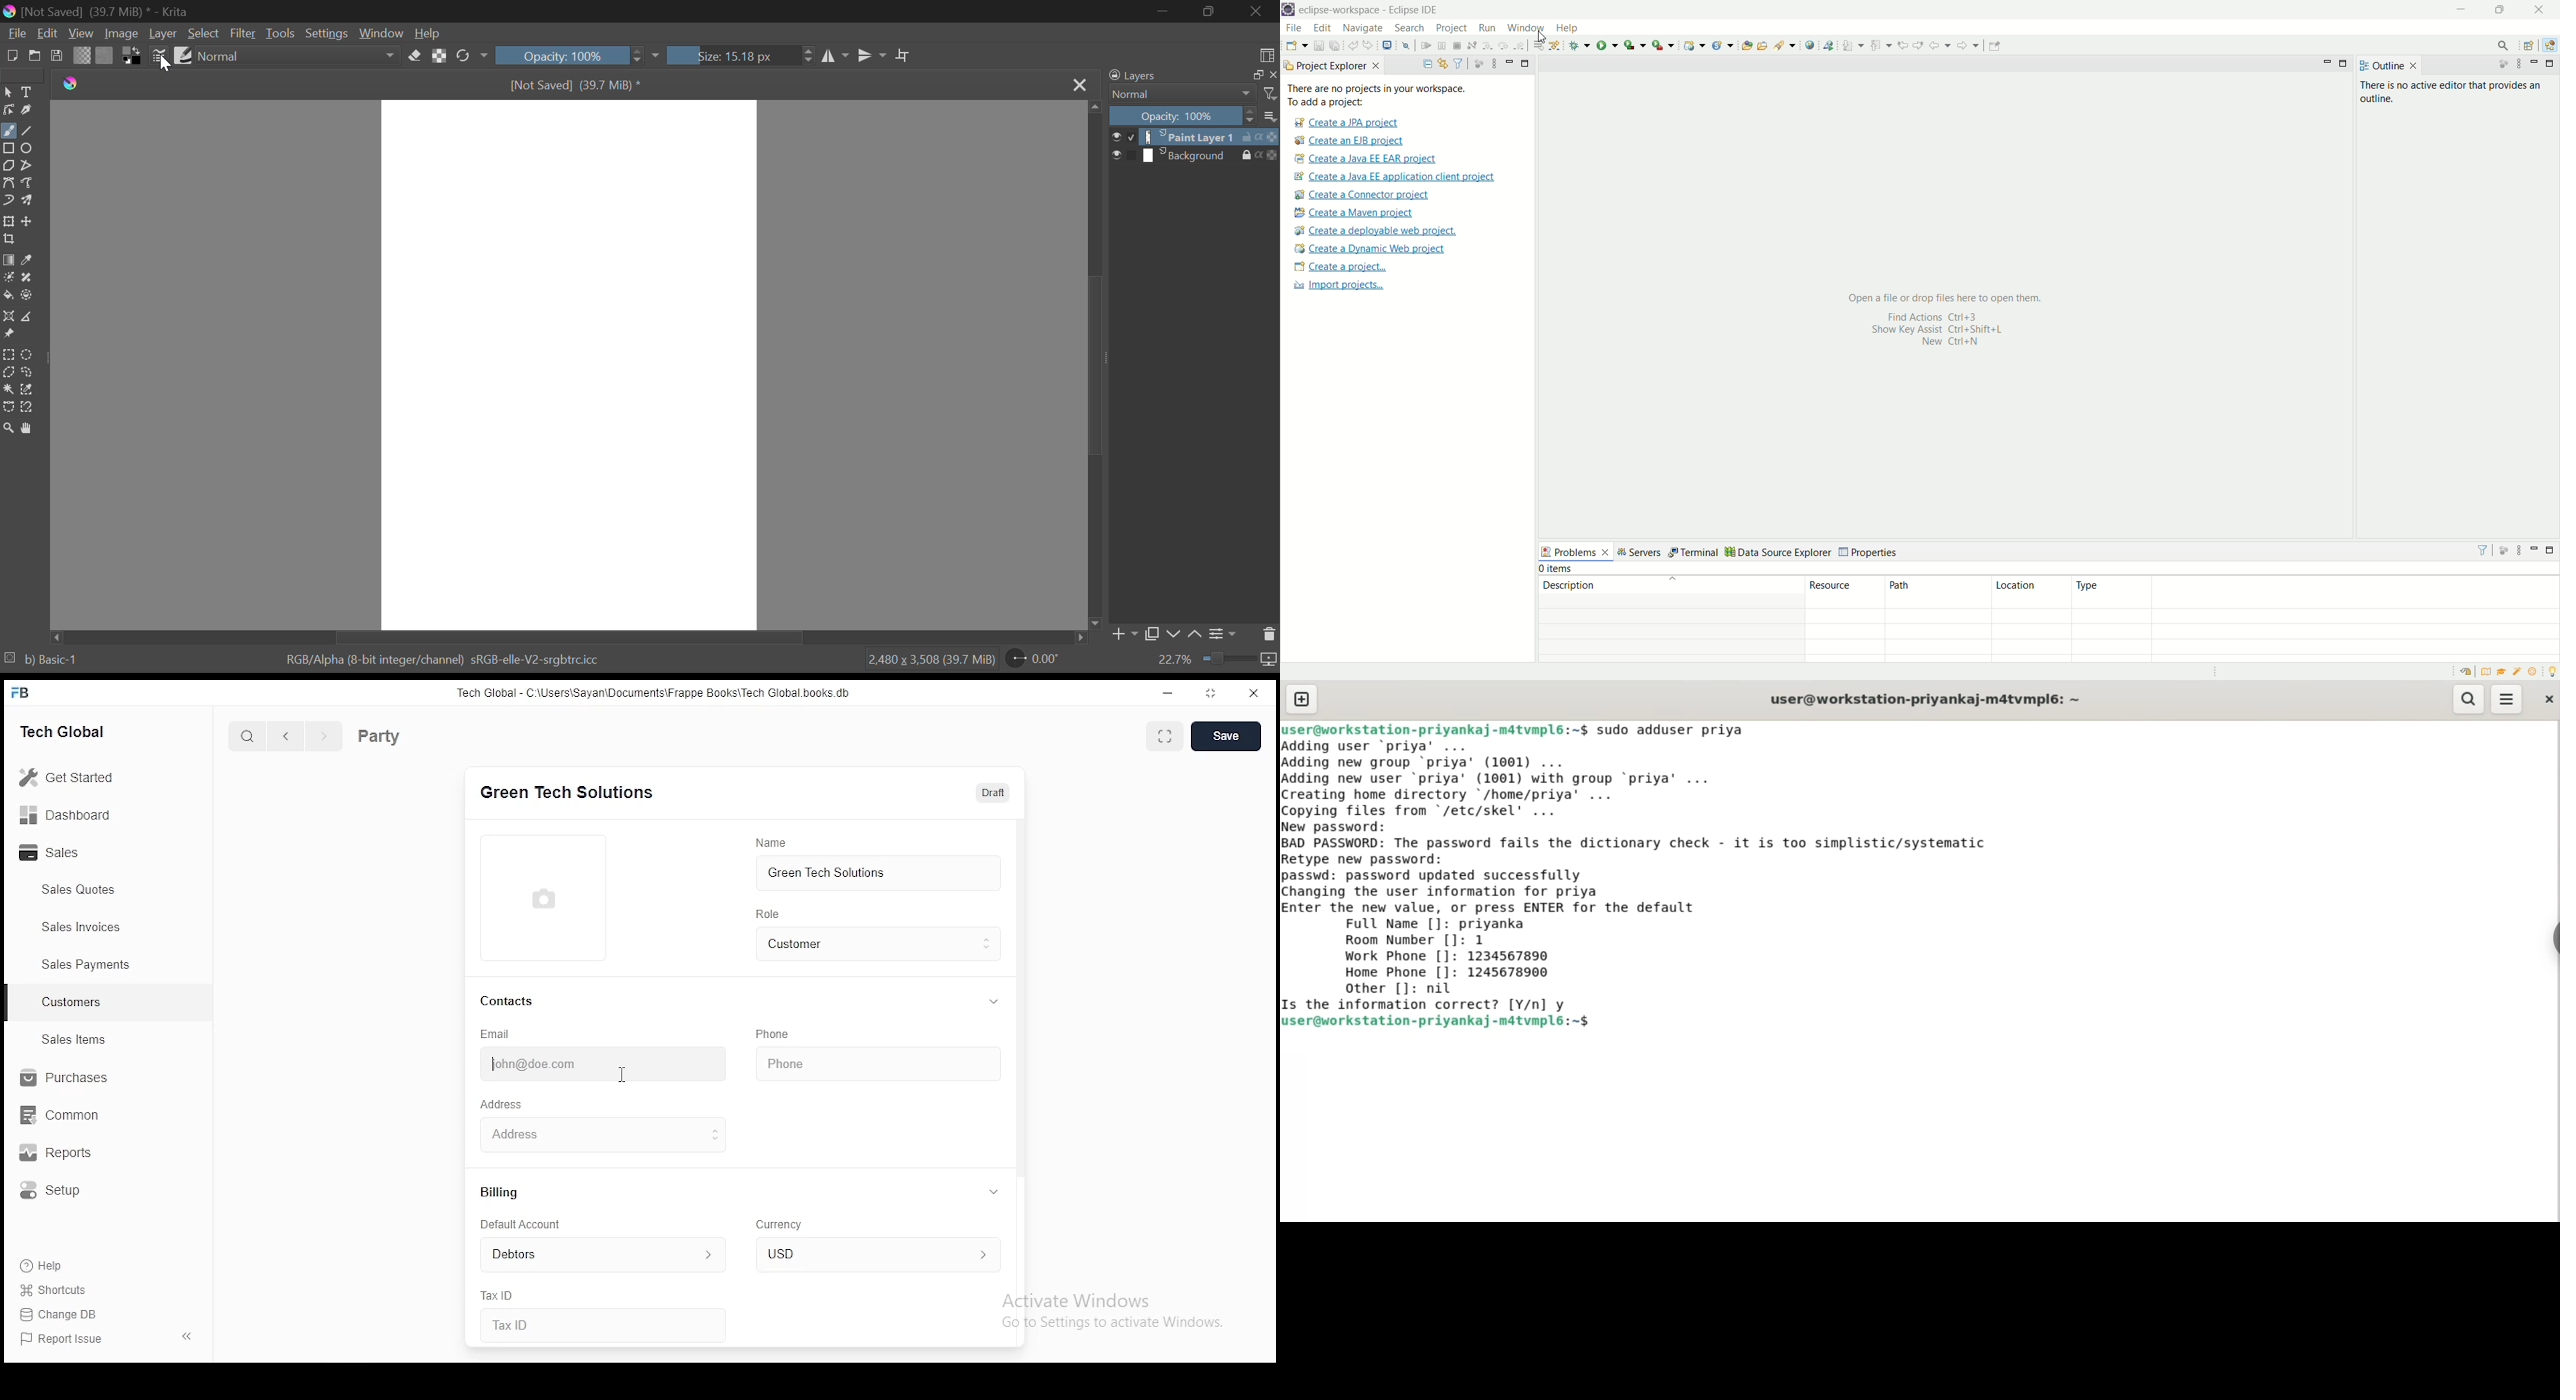 The height and width of the screenshot is (1400, 2576). Describe the element at coordinates (440, 56) in the screenshot. I see `Lock Alpha` at that location.